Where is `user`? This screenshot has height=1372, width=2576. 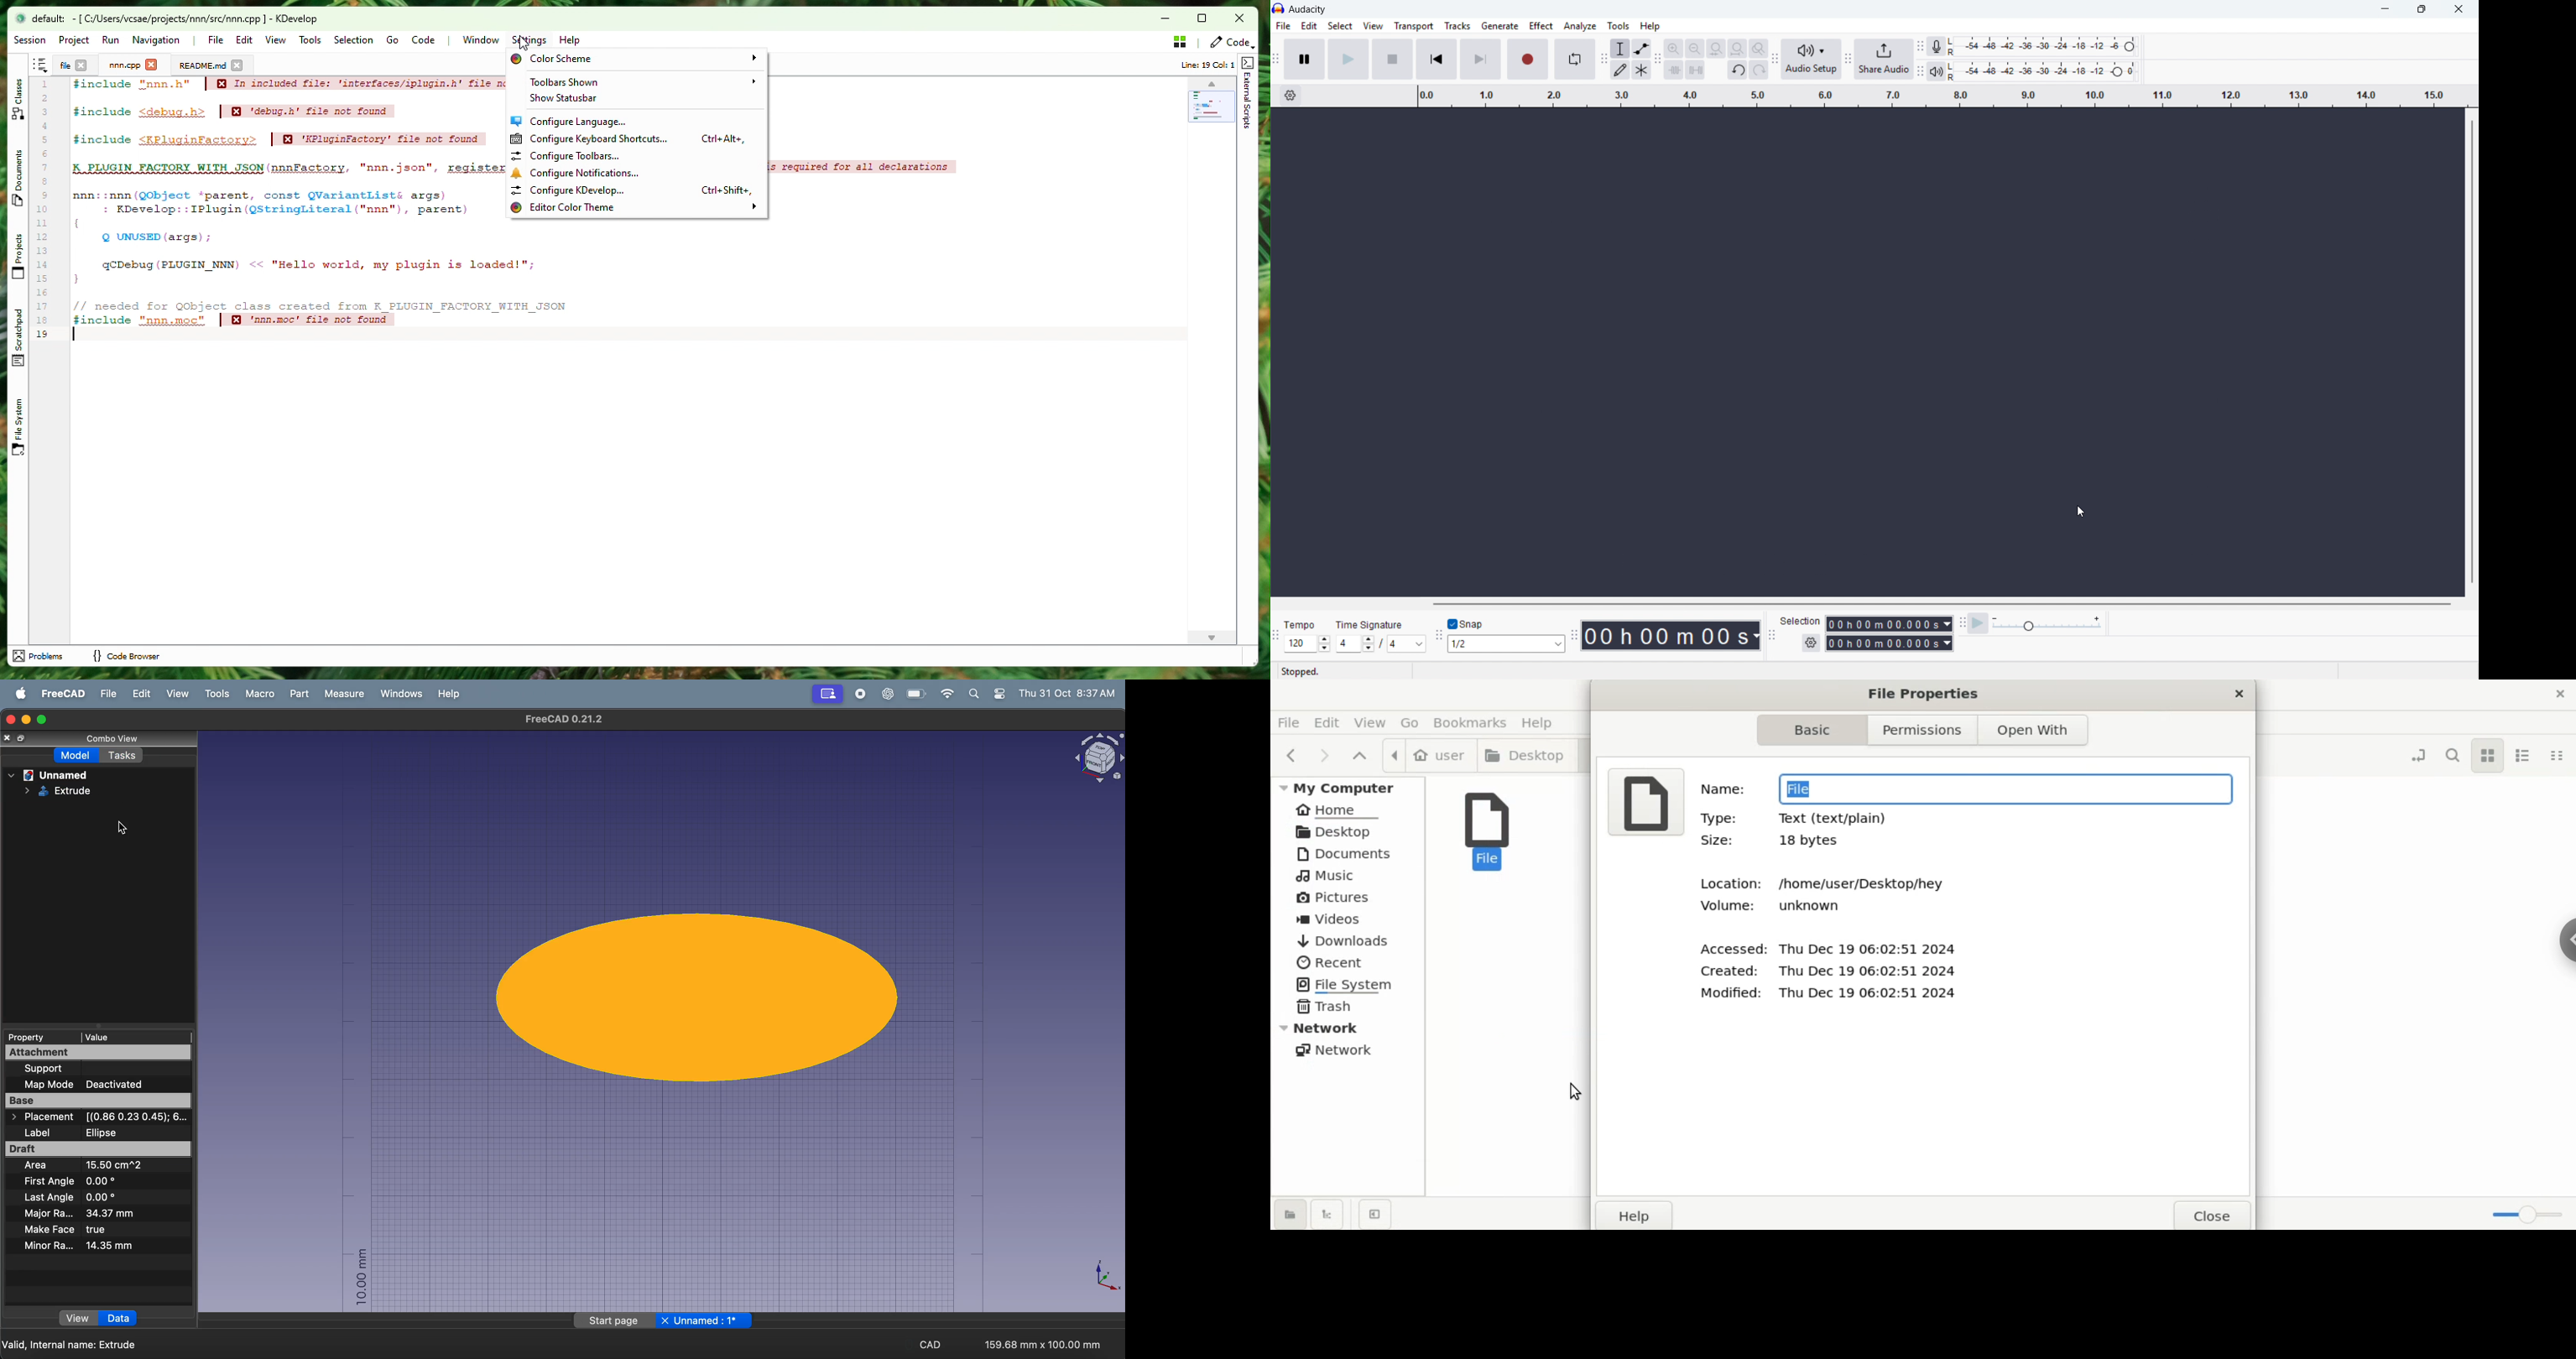
user is located at coordinates (1430, 756).